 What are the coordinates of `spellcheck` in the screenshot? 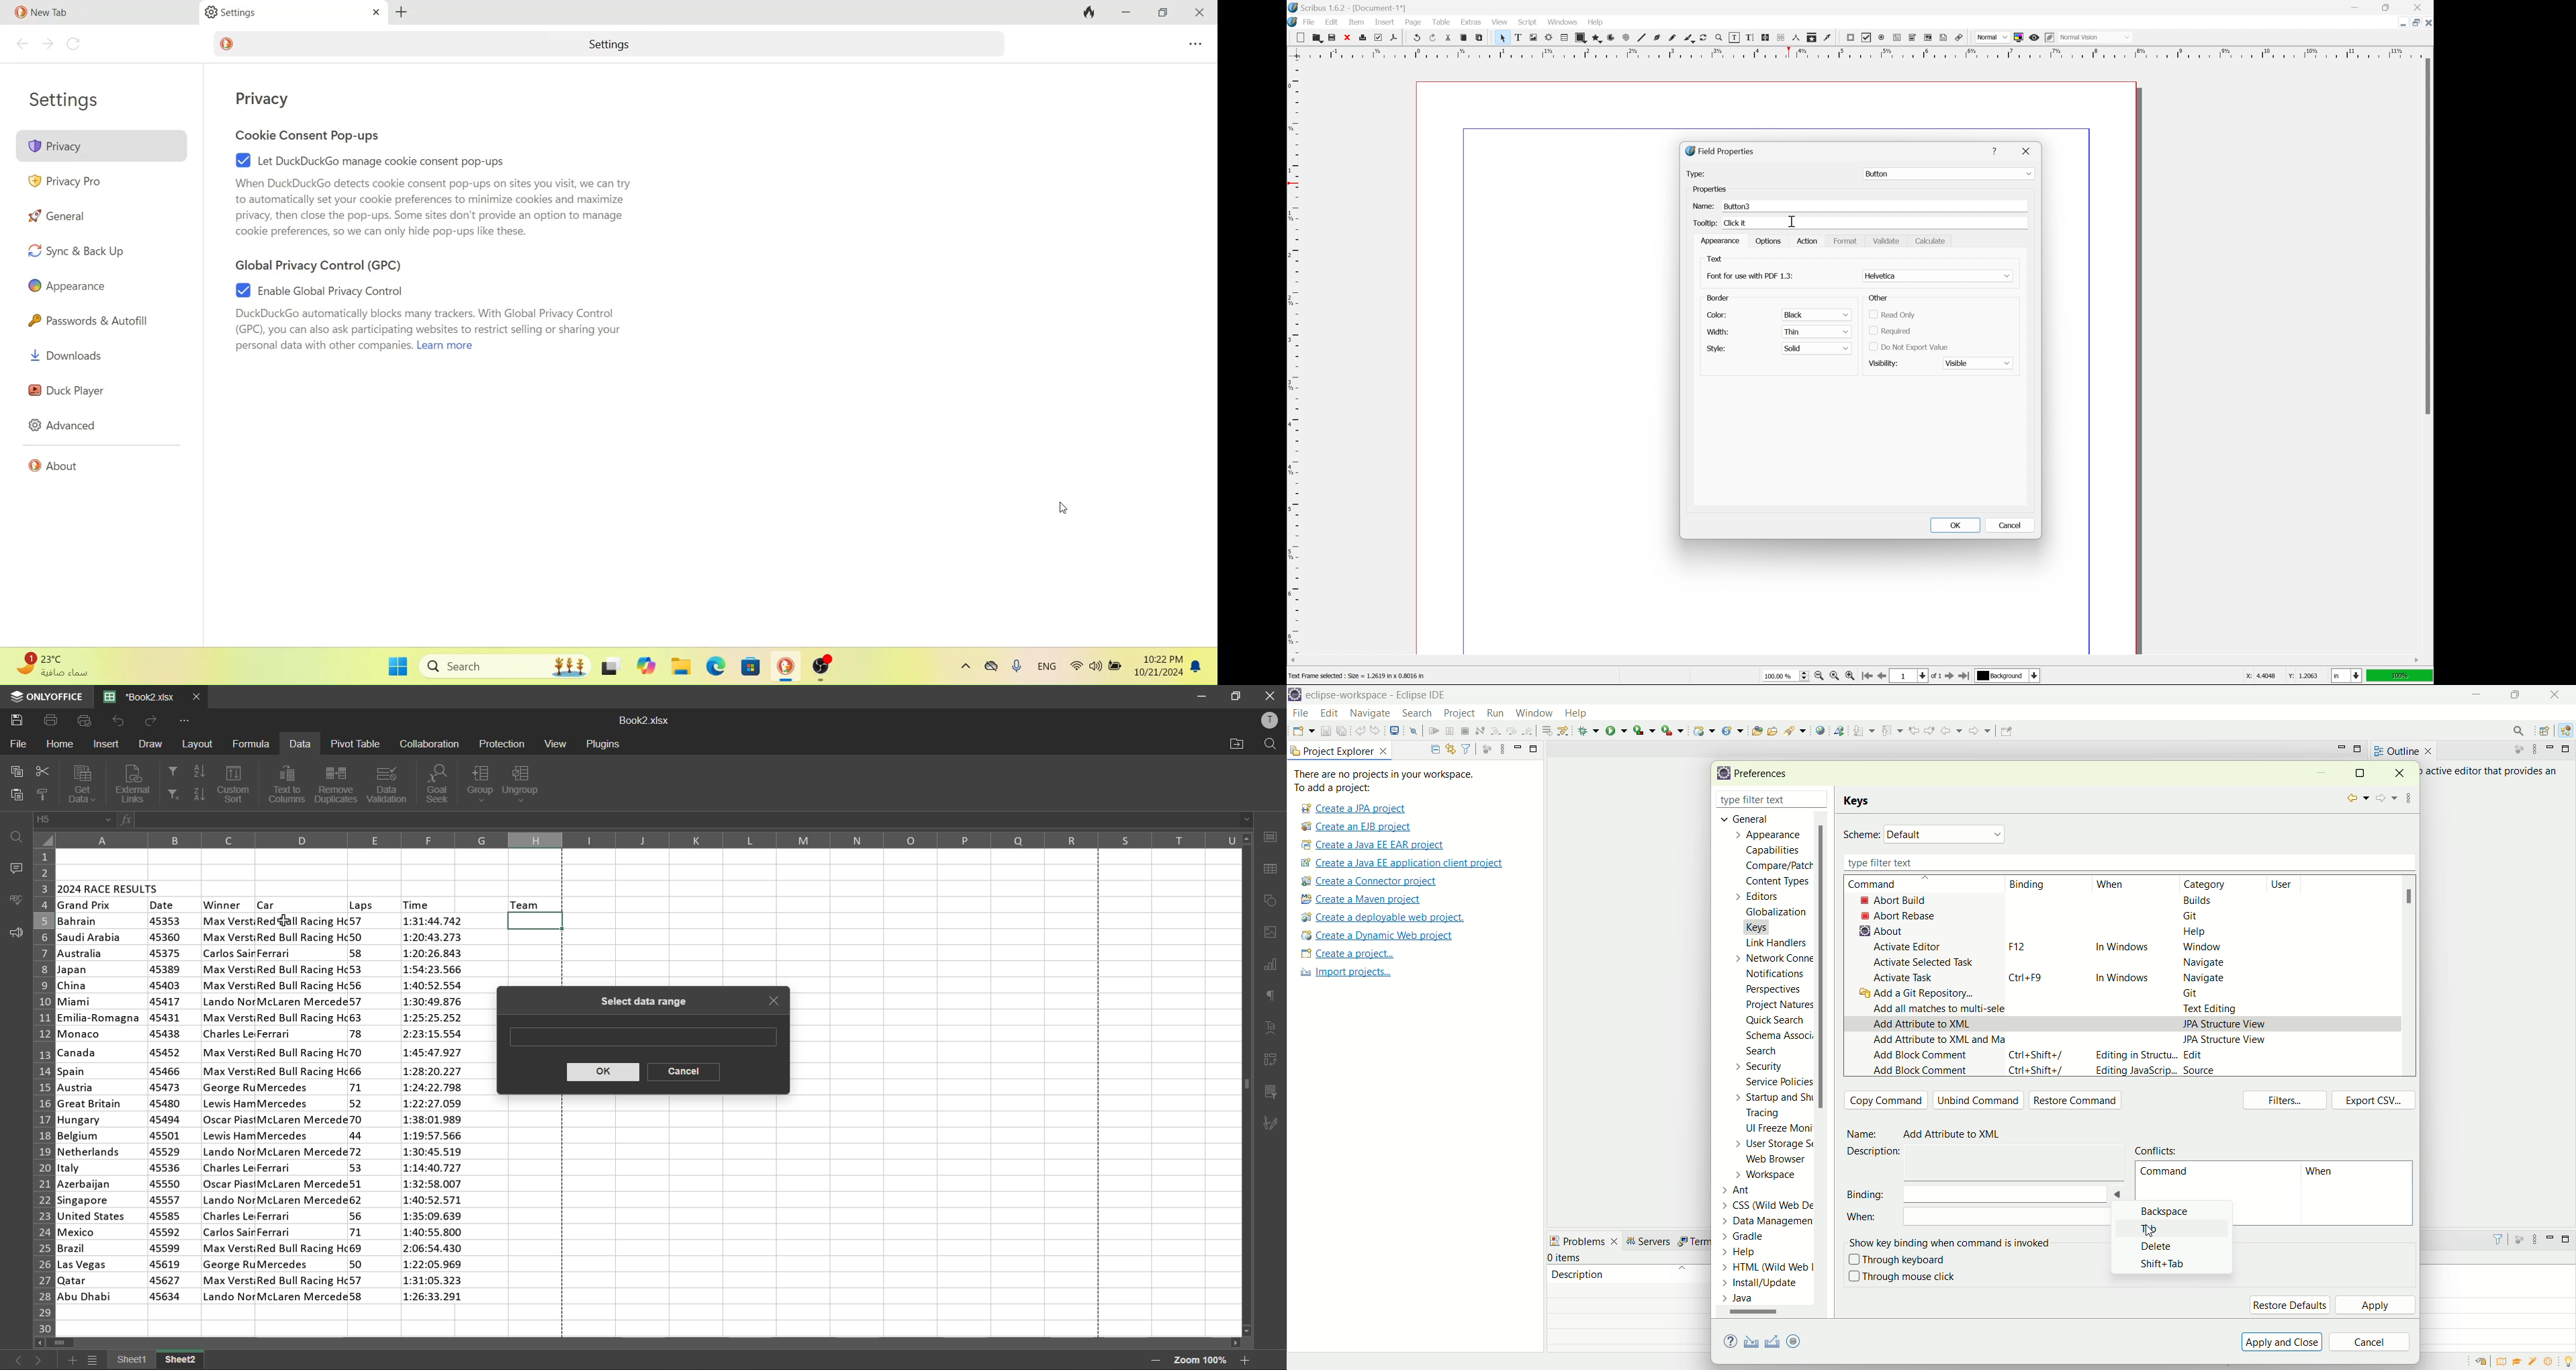 It's located at (17, 899).